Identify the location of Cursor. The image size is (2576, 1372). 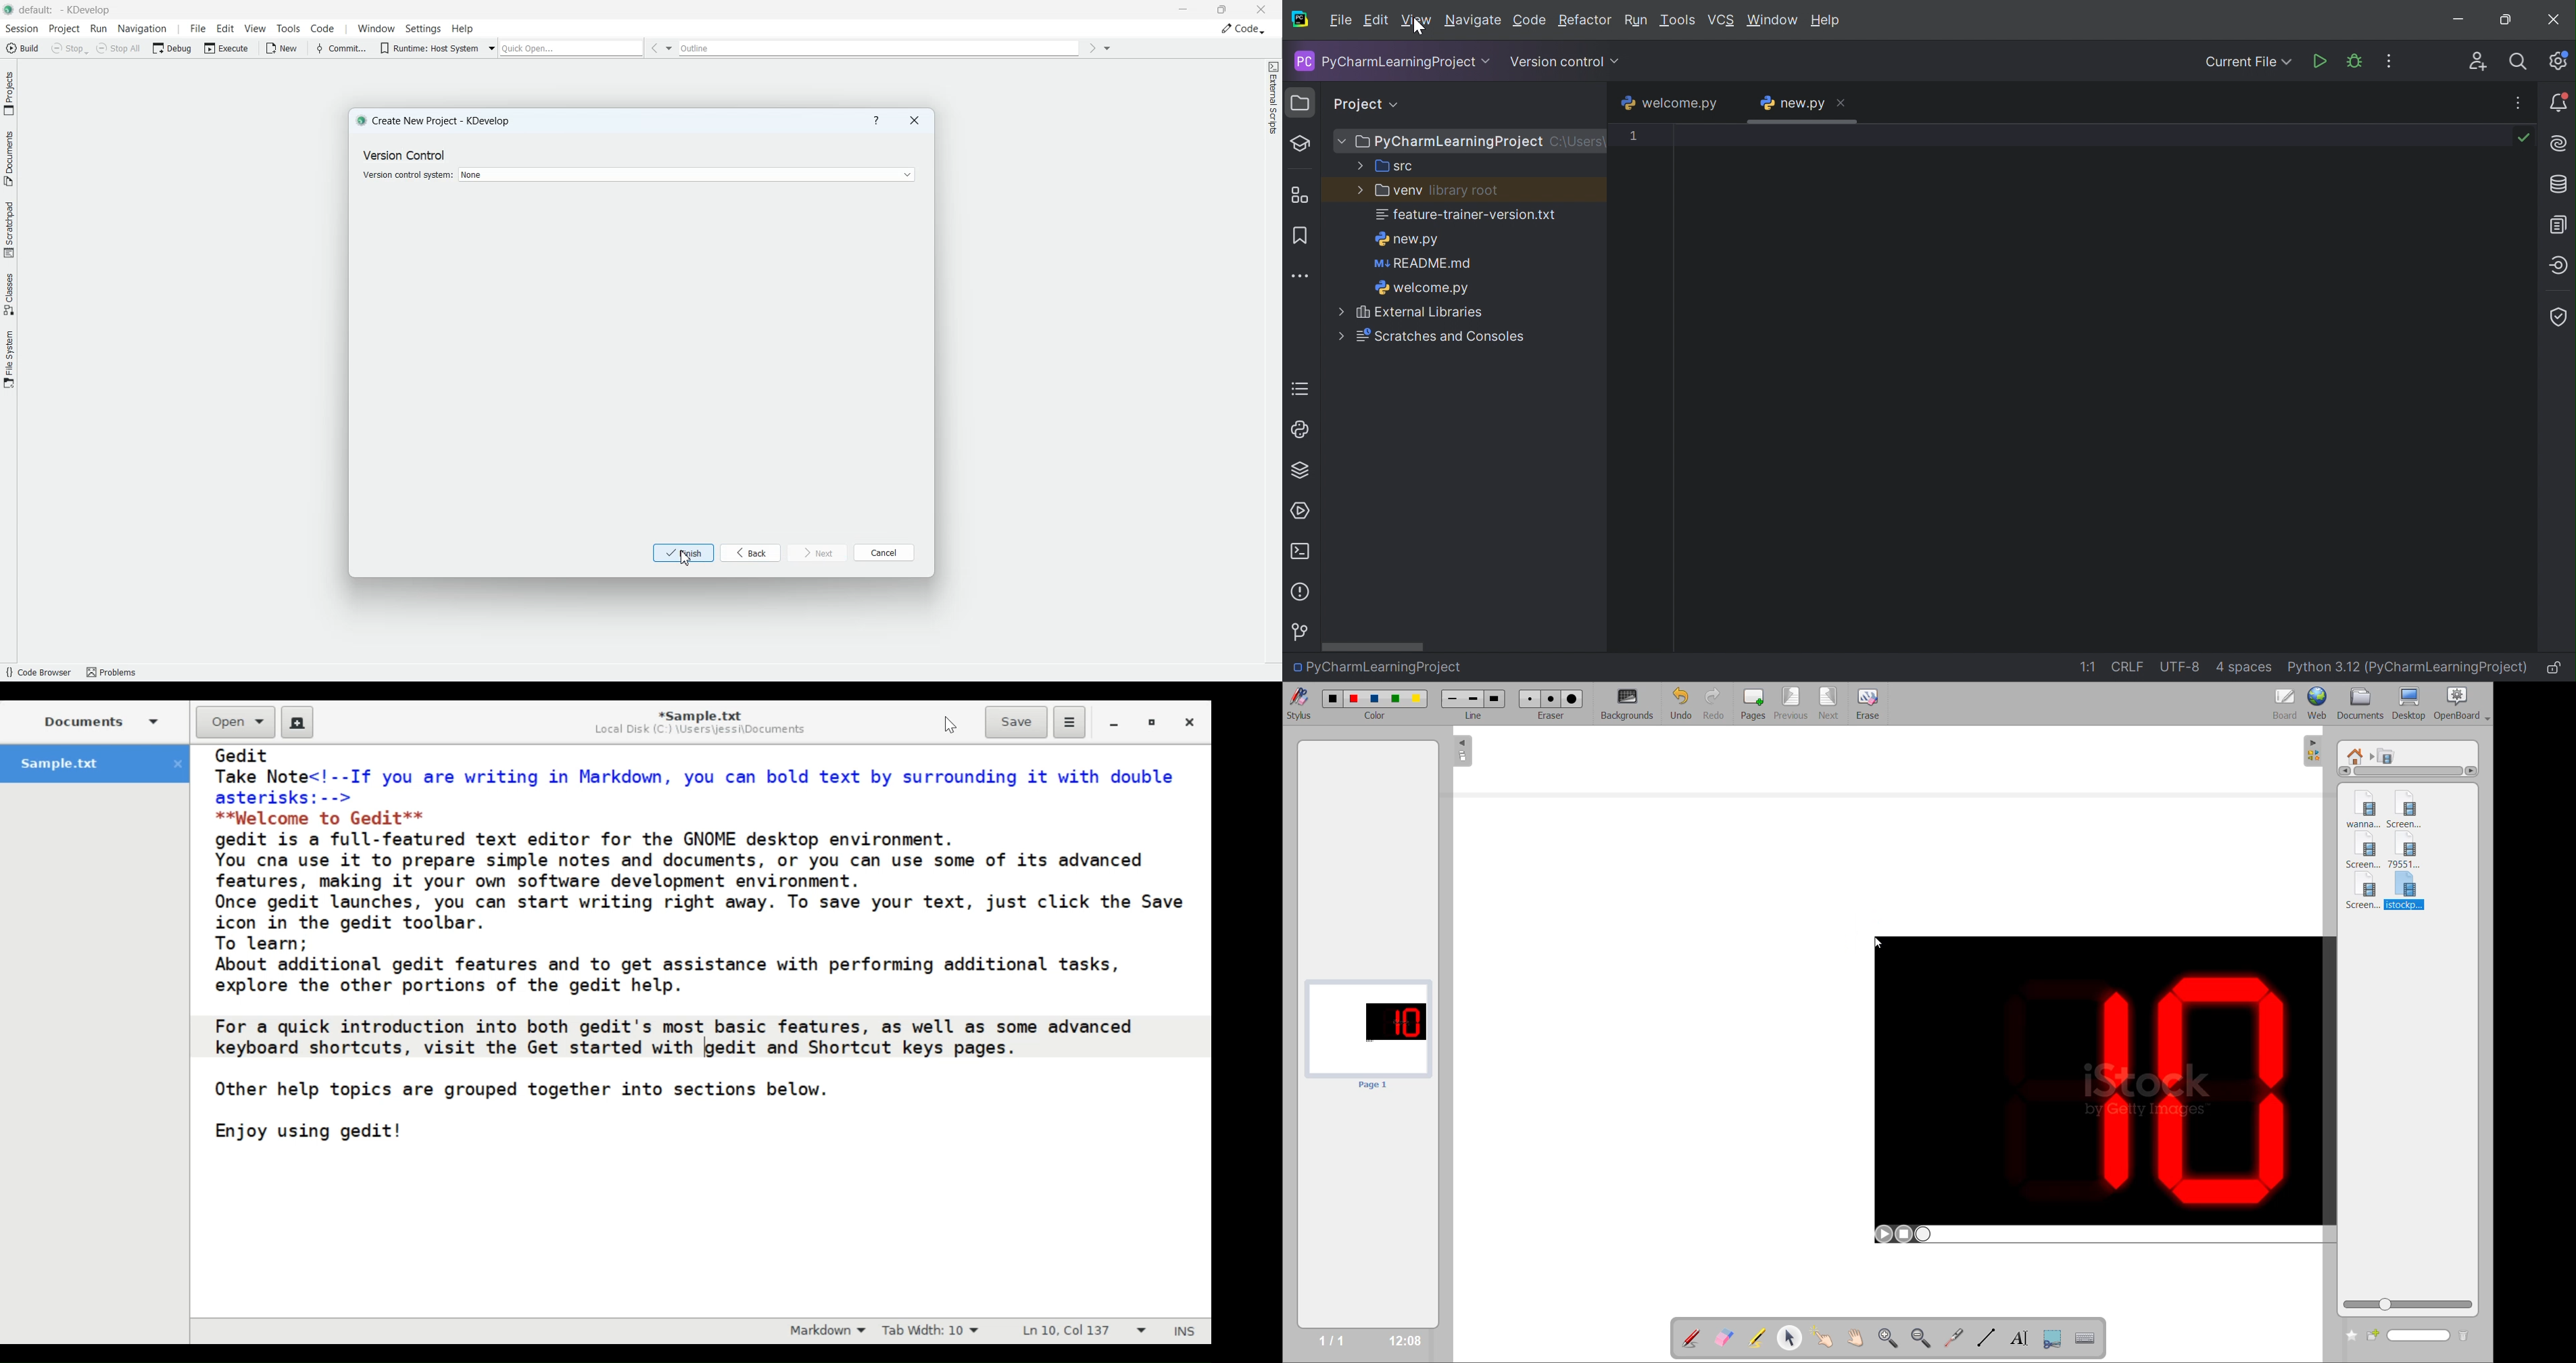
(687, 559).